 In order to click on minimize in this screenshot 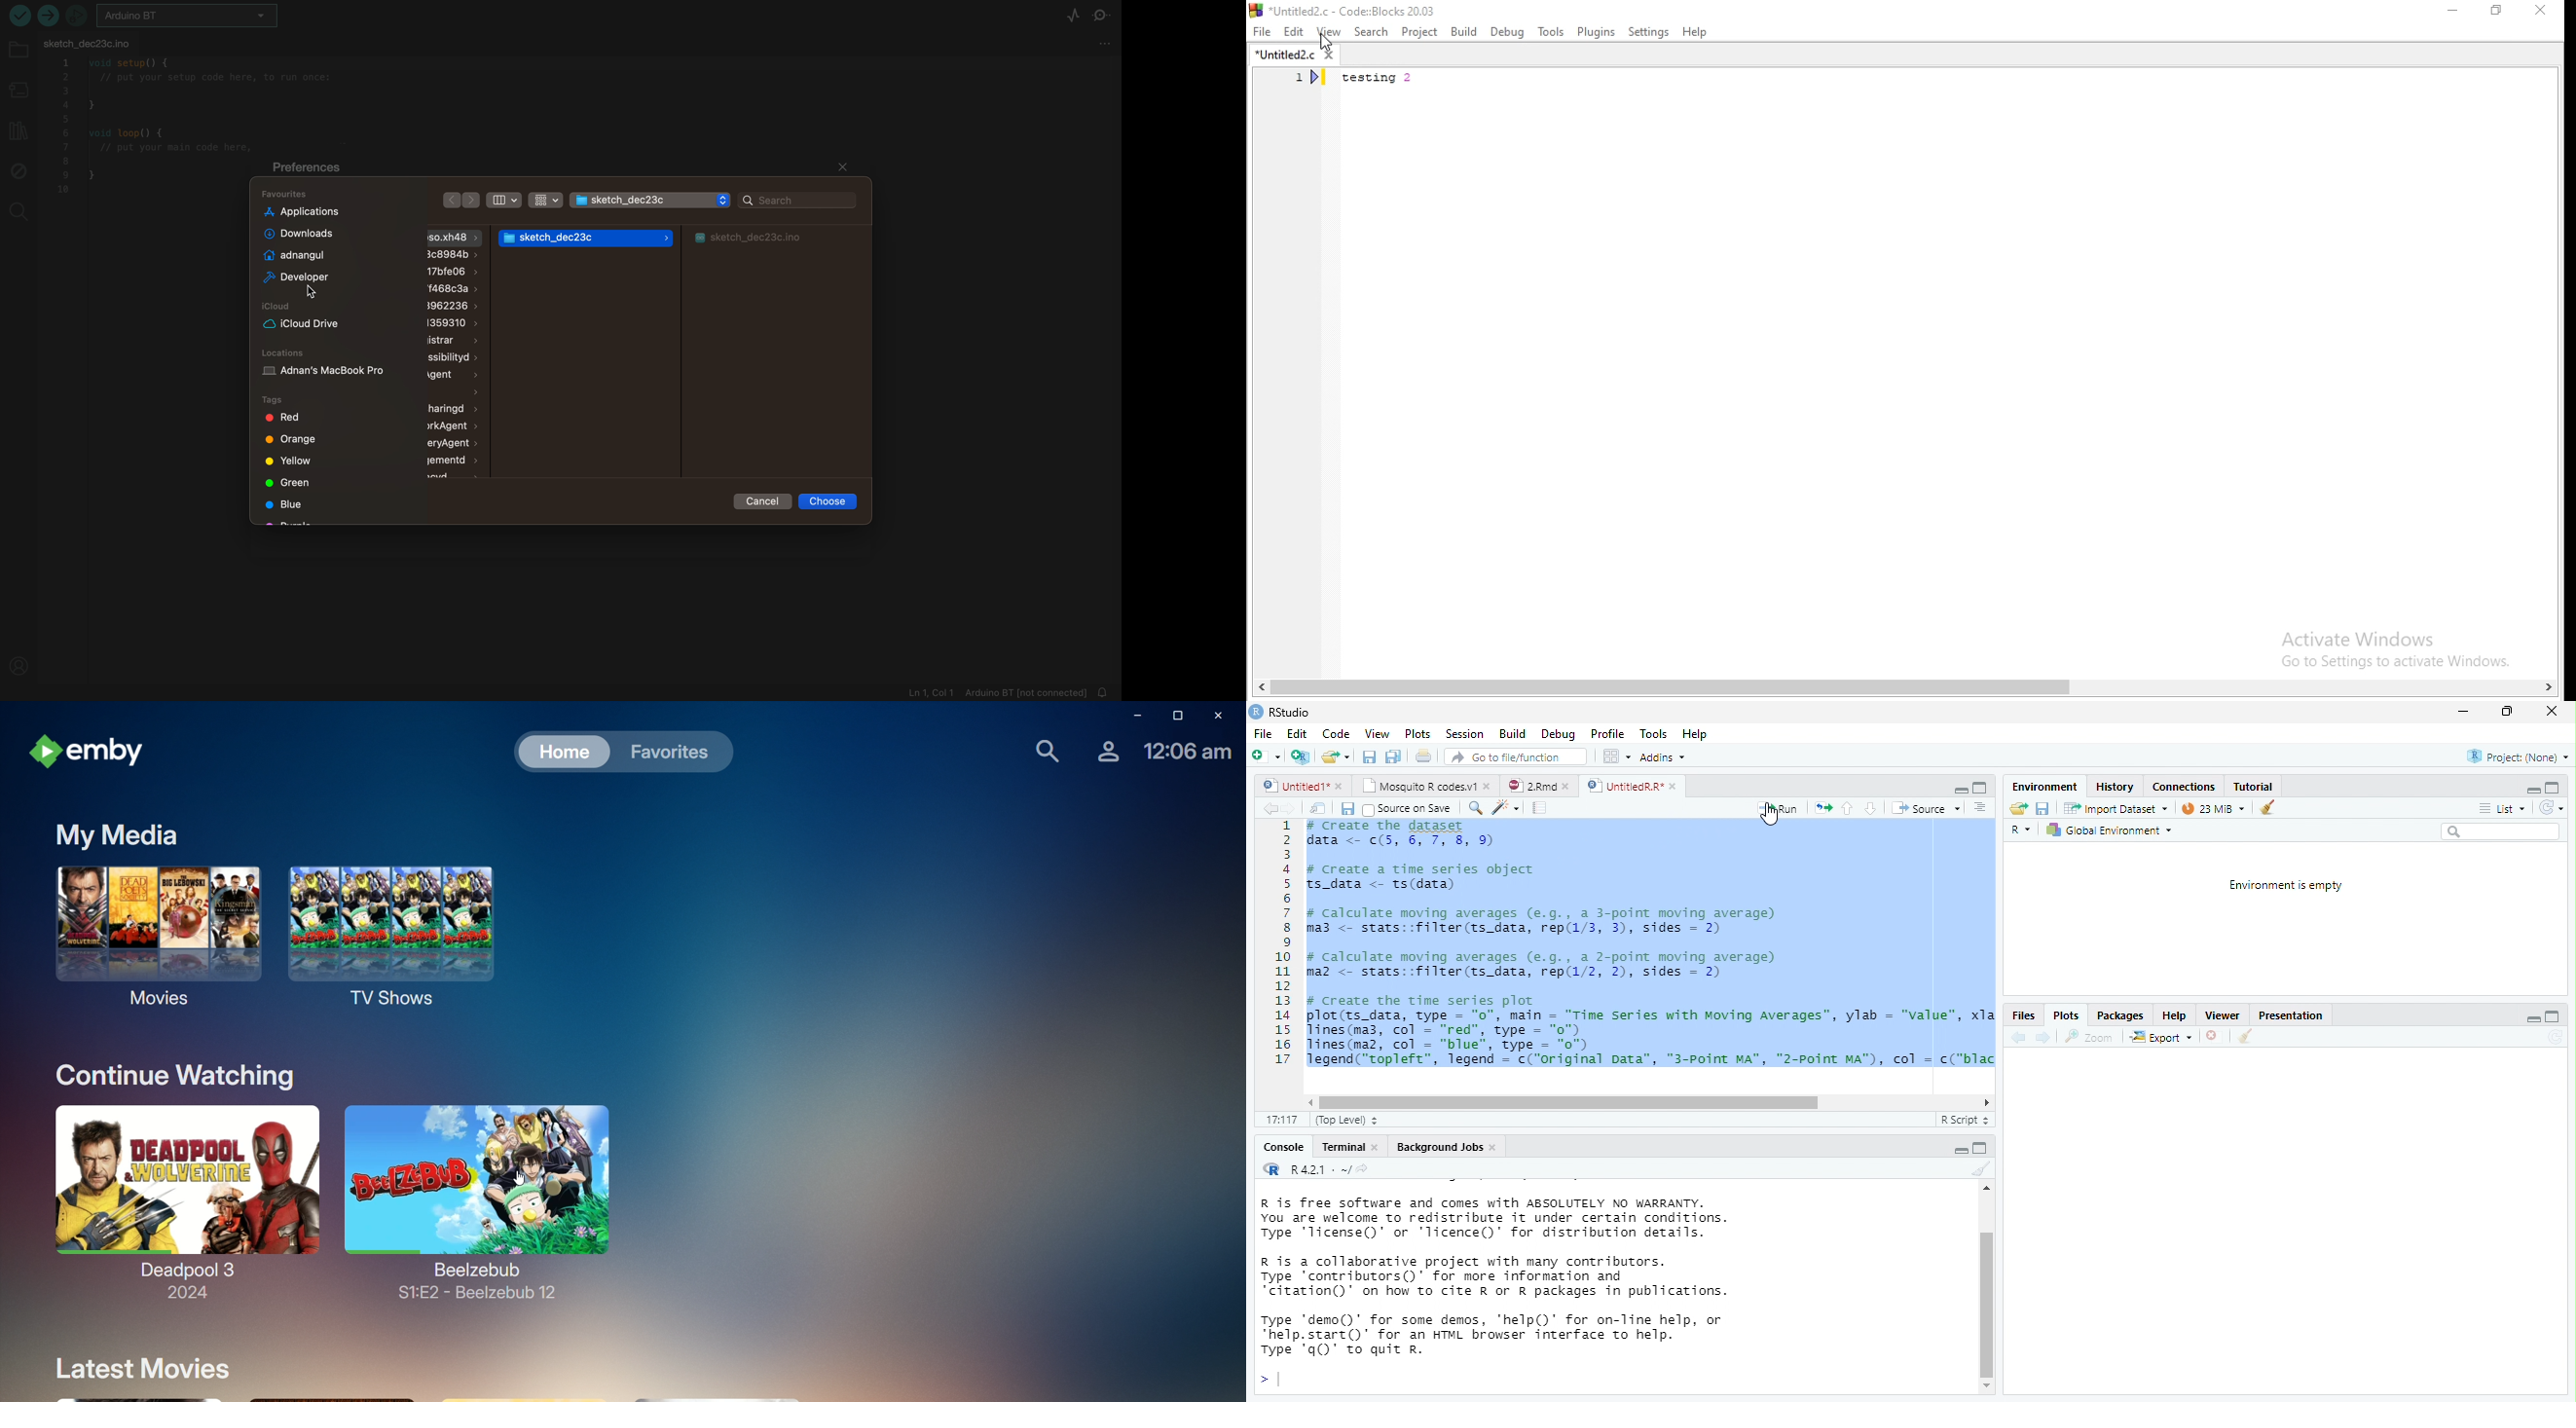, I will do `click(1961, 791)`.